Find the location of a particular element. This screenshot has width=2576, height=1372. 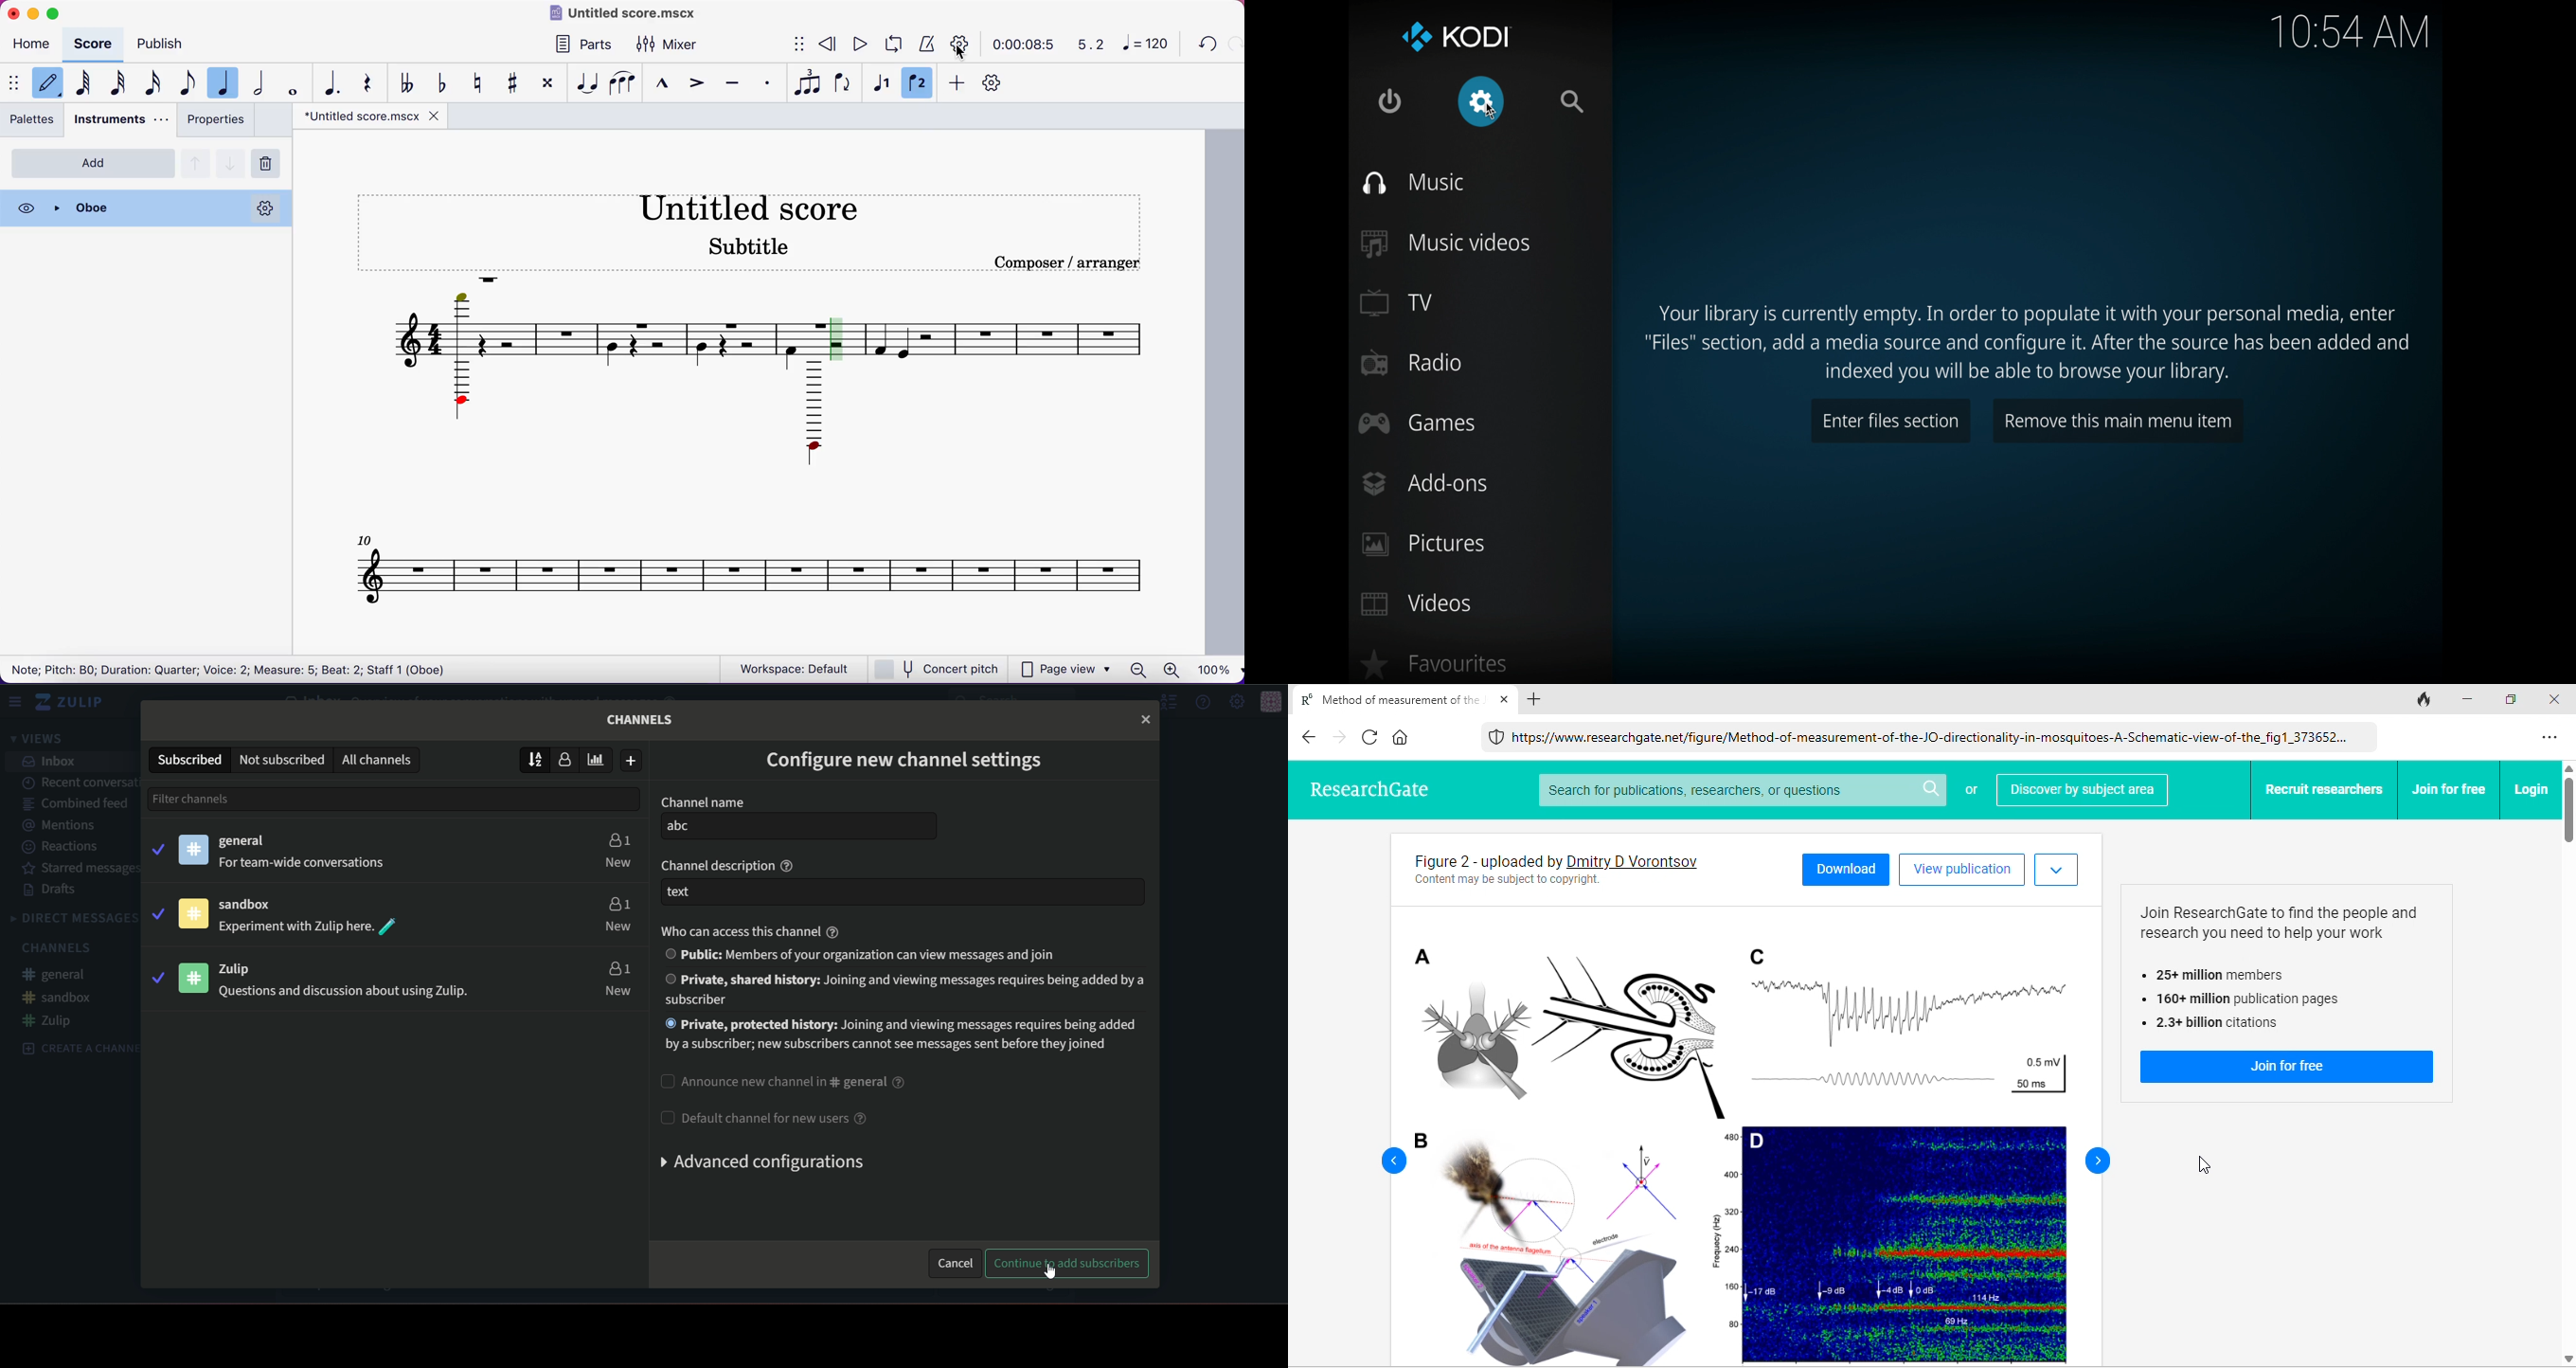

zulip logo is located at coordinates (74, 702).